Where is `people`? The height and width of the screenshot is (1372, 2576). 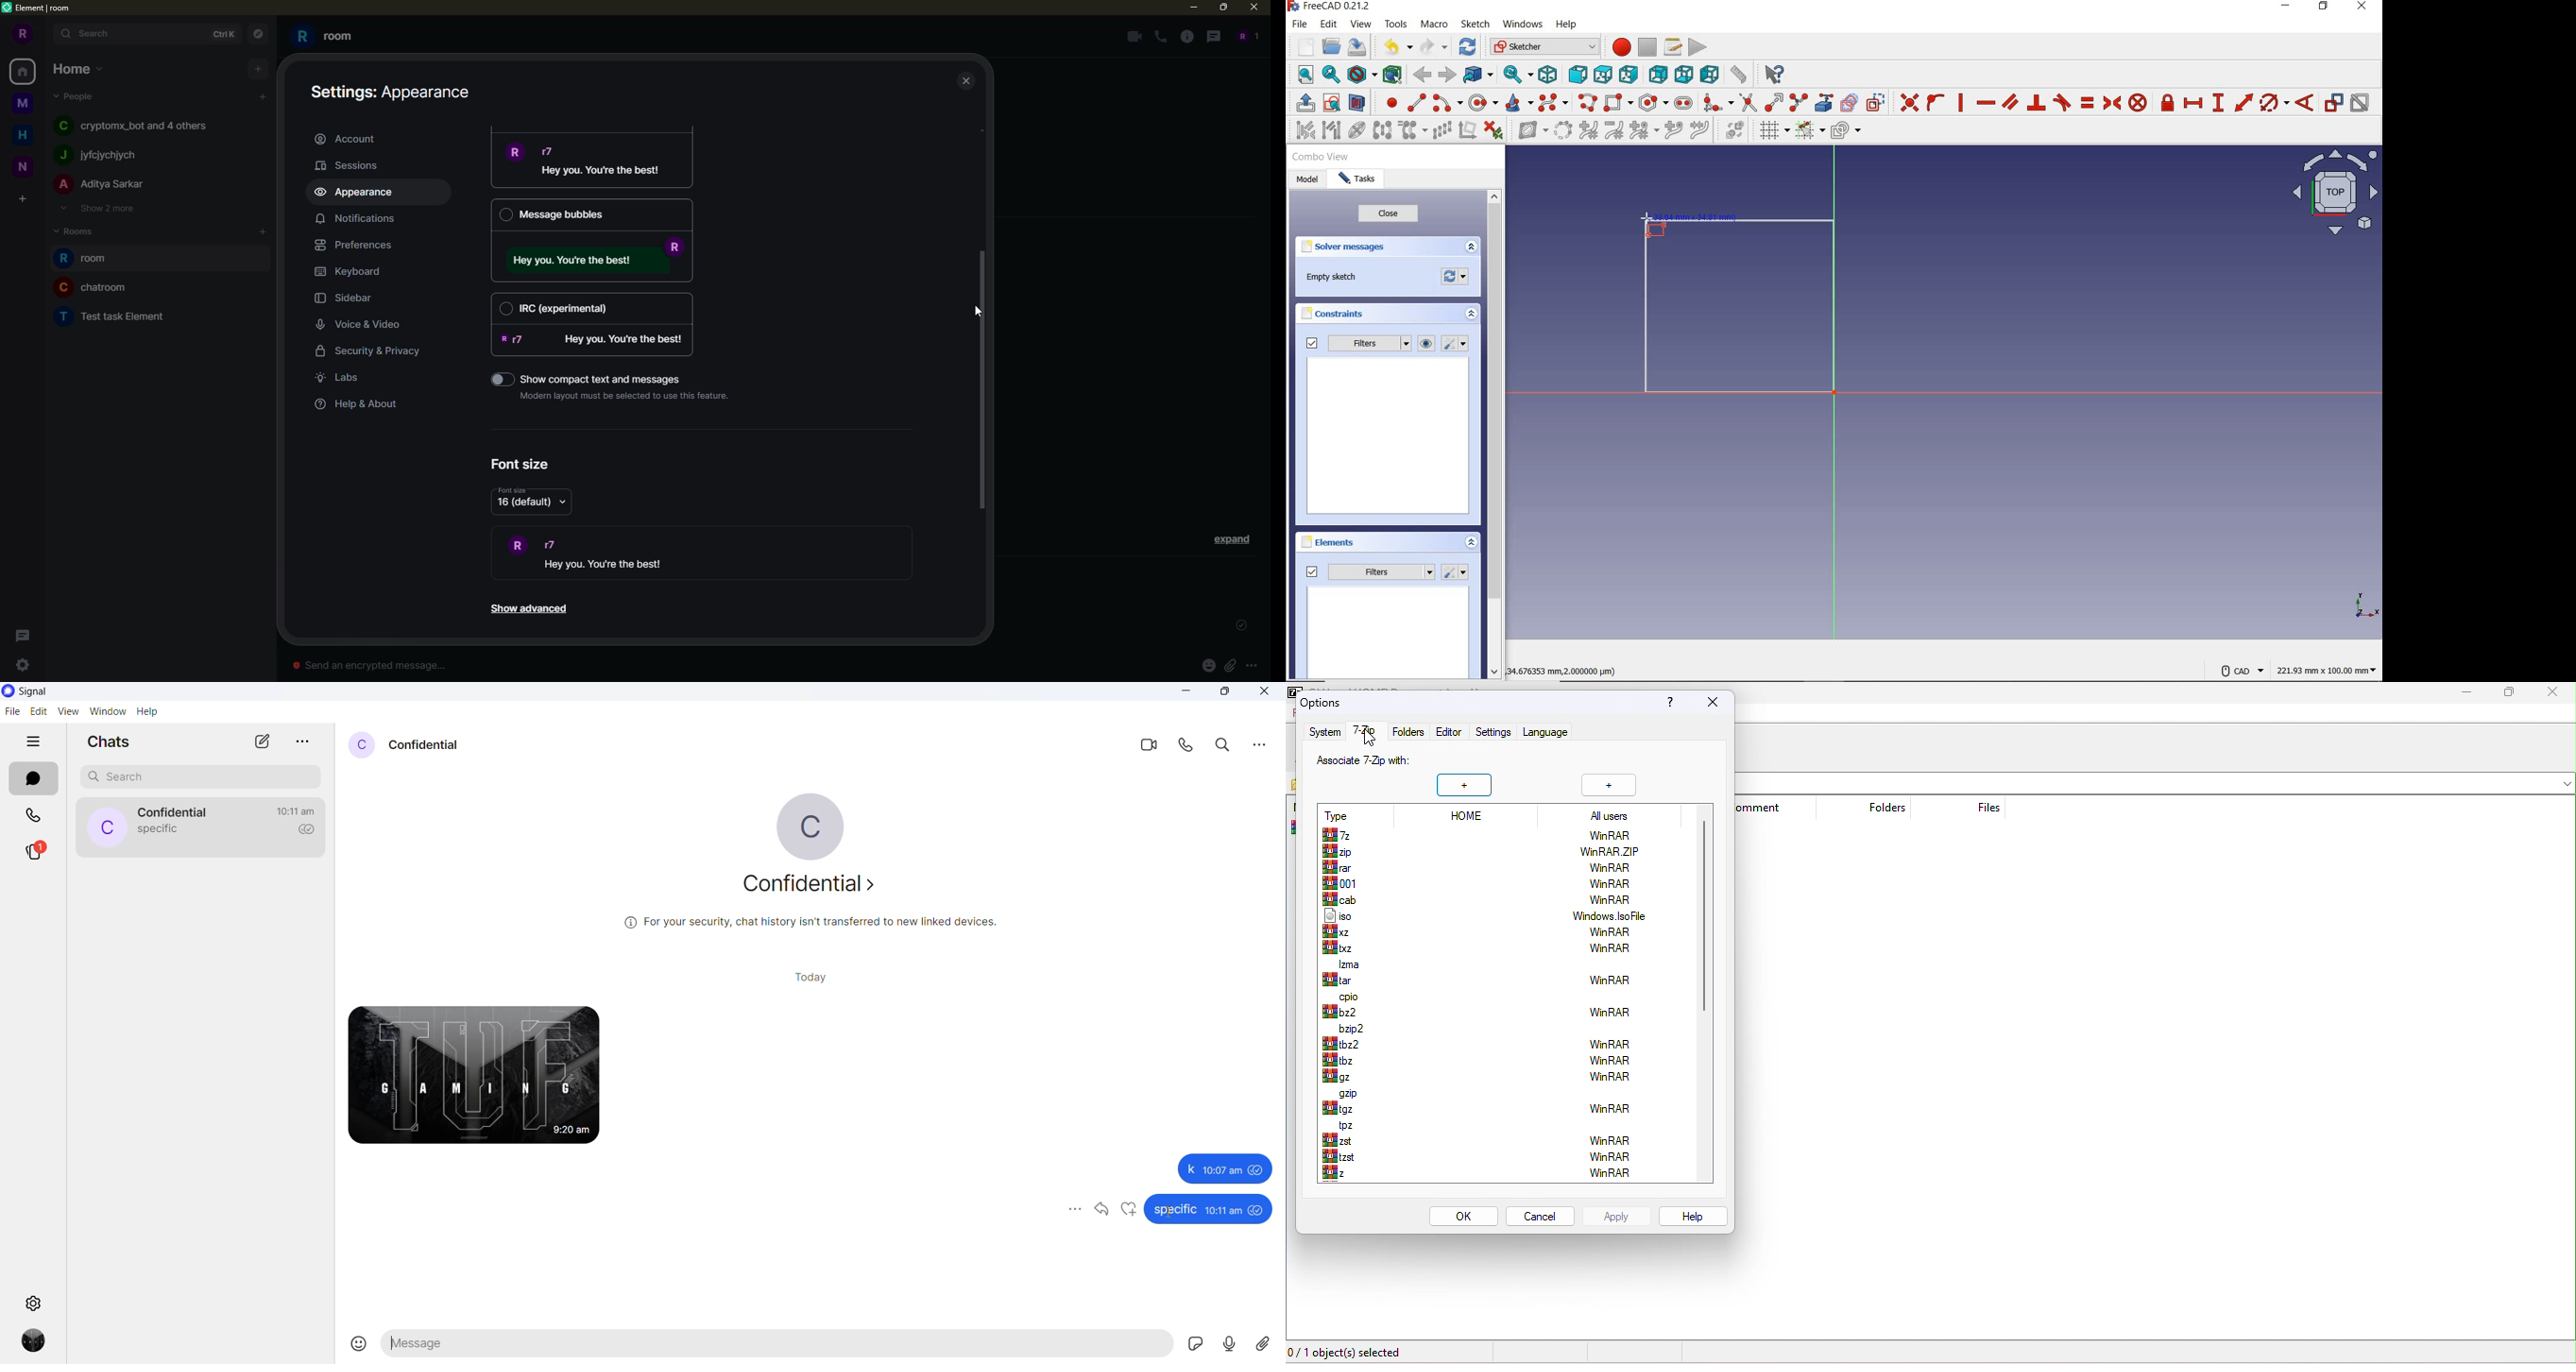 people is located at coordinates (137, 124).